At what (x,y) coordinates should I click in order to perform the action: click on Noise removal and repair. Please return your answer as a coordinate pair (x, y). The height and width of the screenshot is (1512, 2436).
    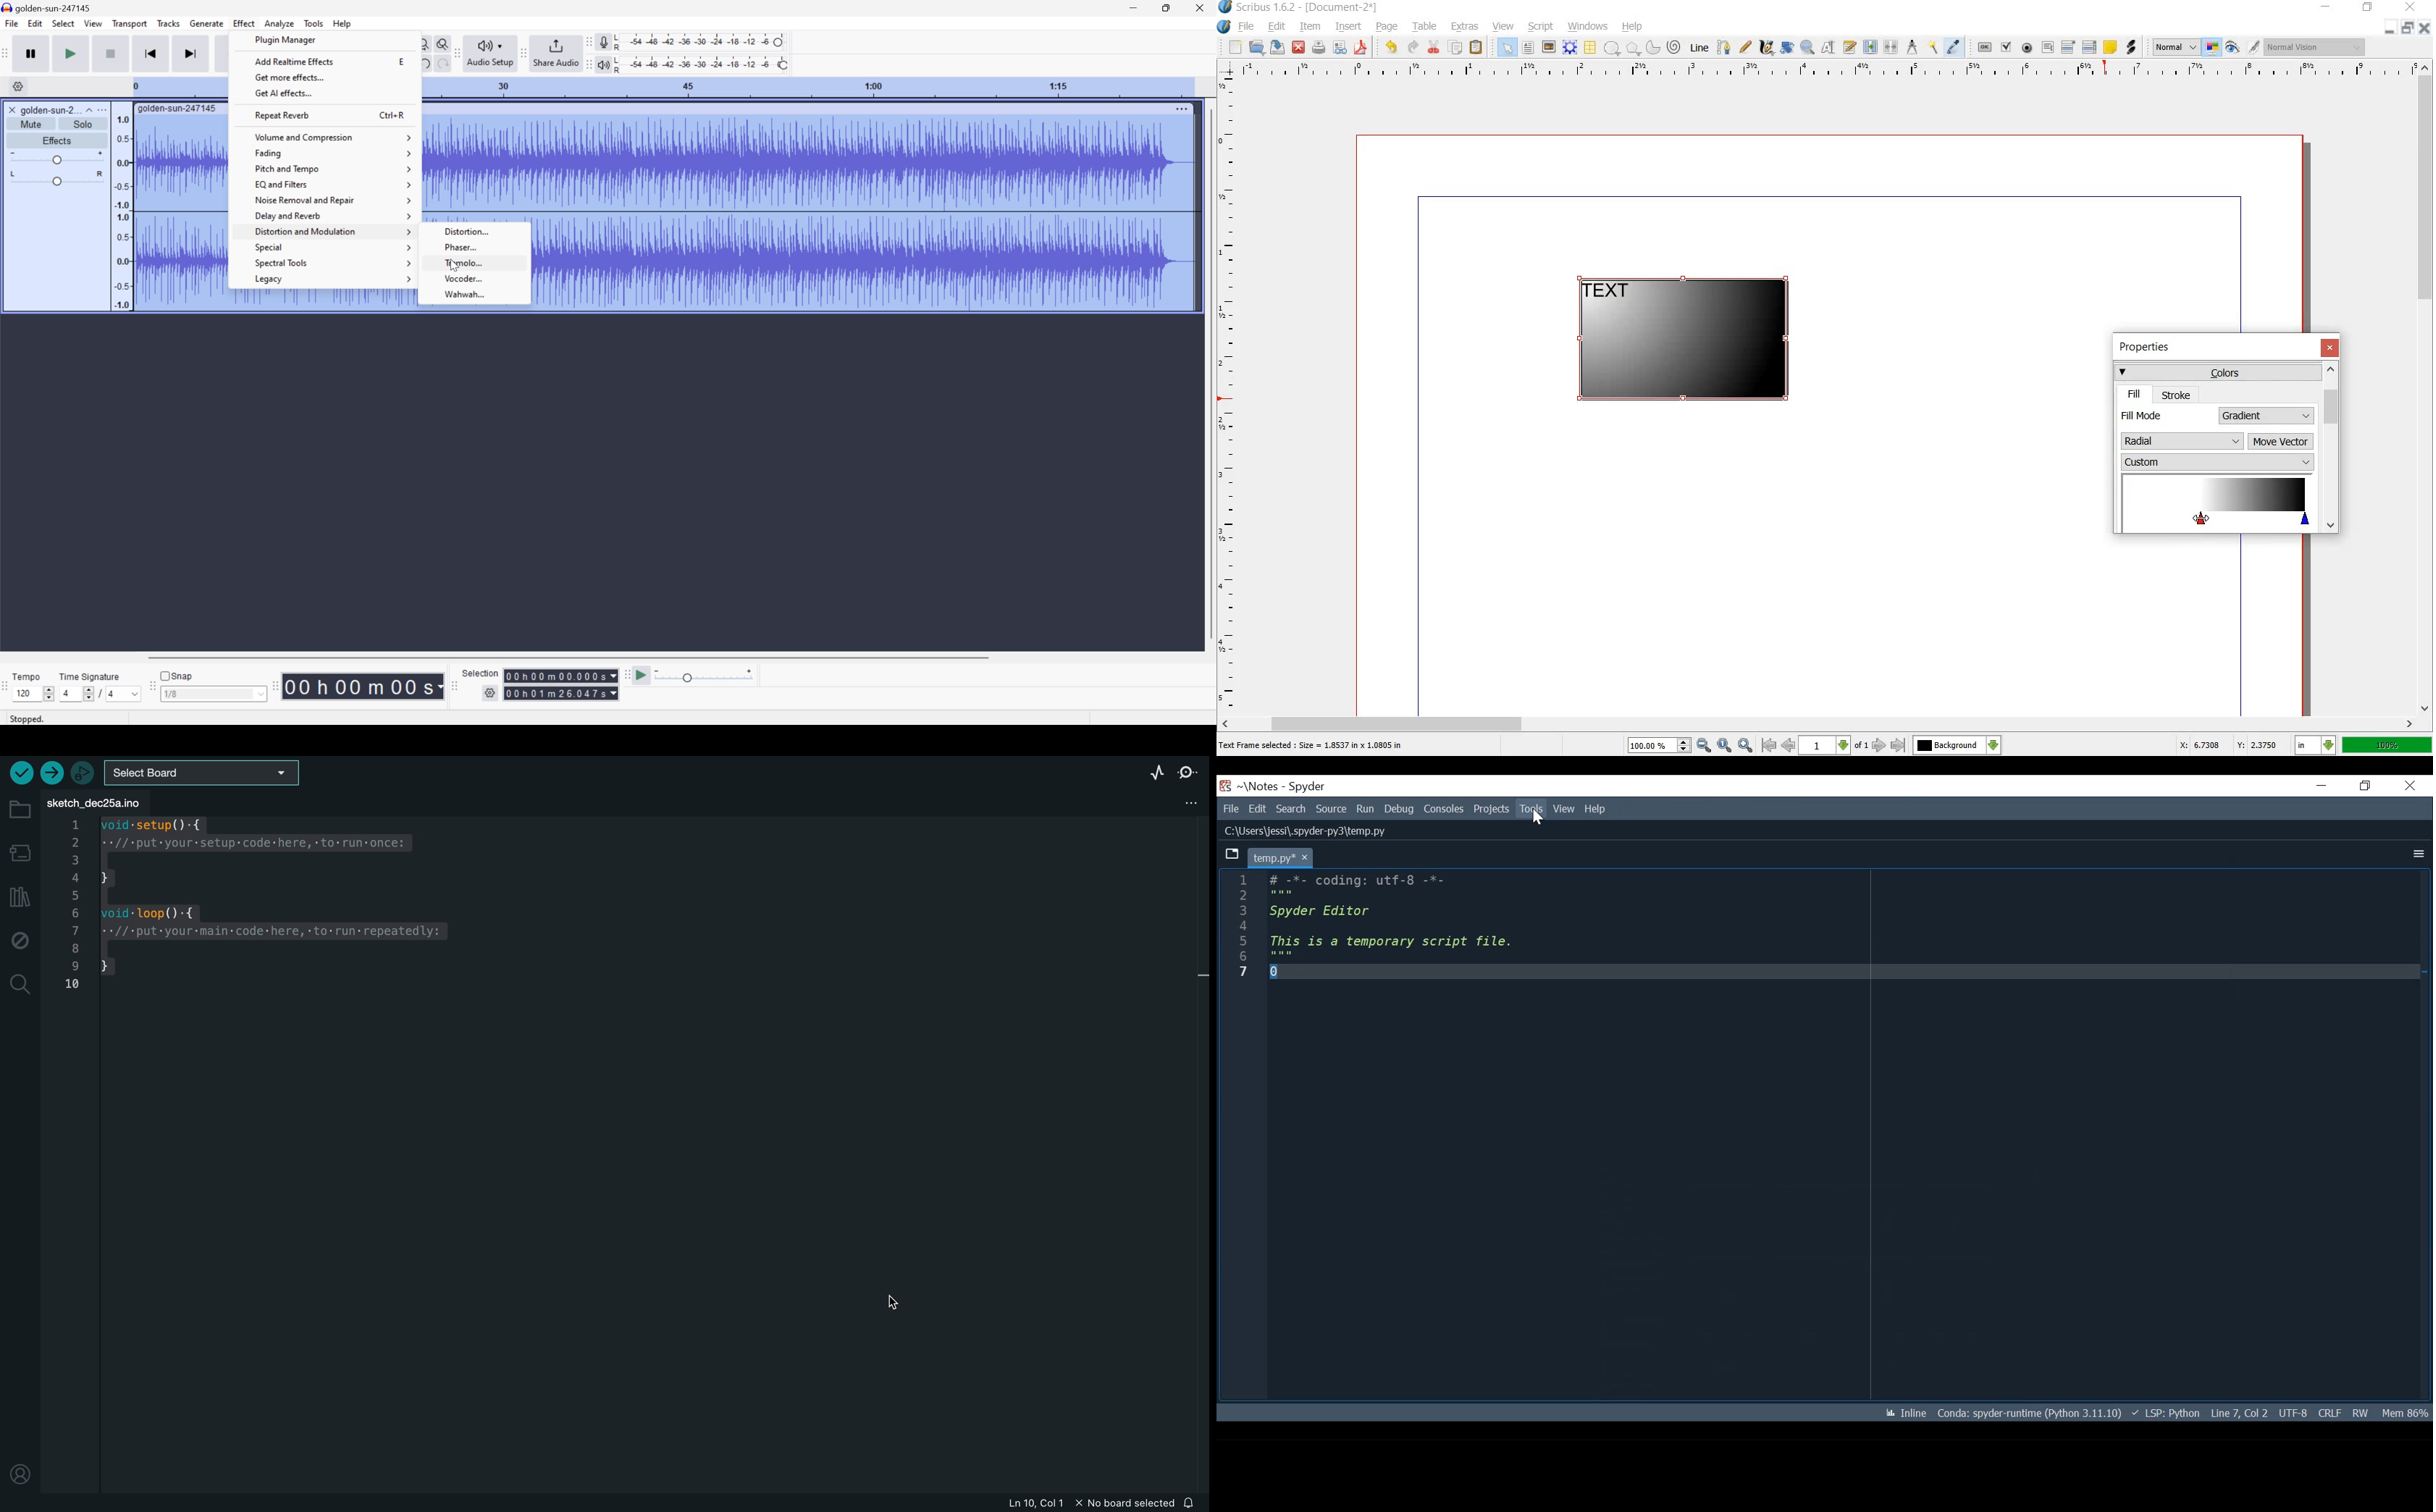
    Looking at the image, I should click on (333, 201).